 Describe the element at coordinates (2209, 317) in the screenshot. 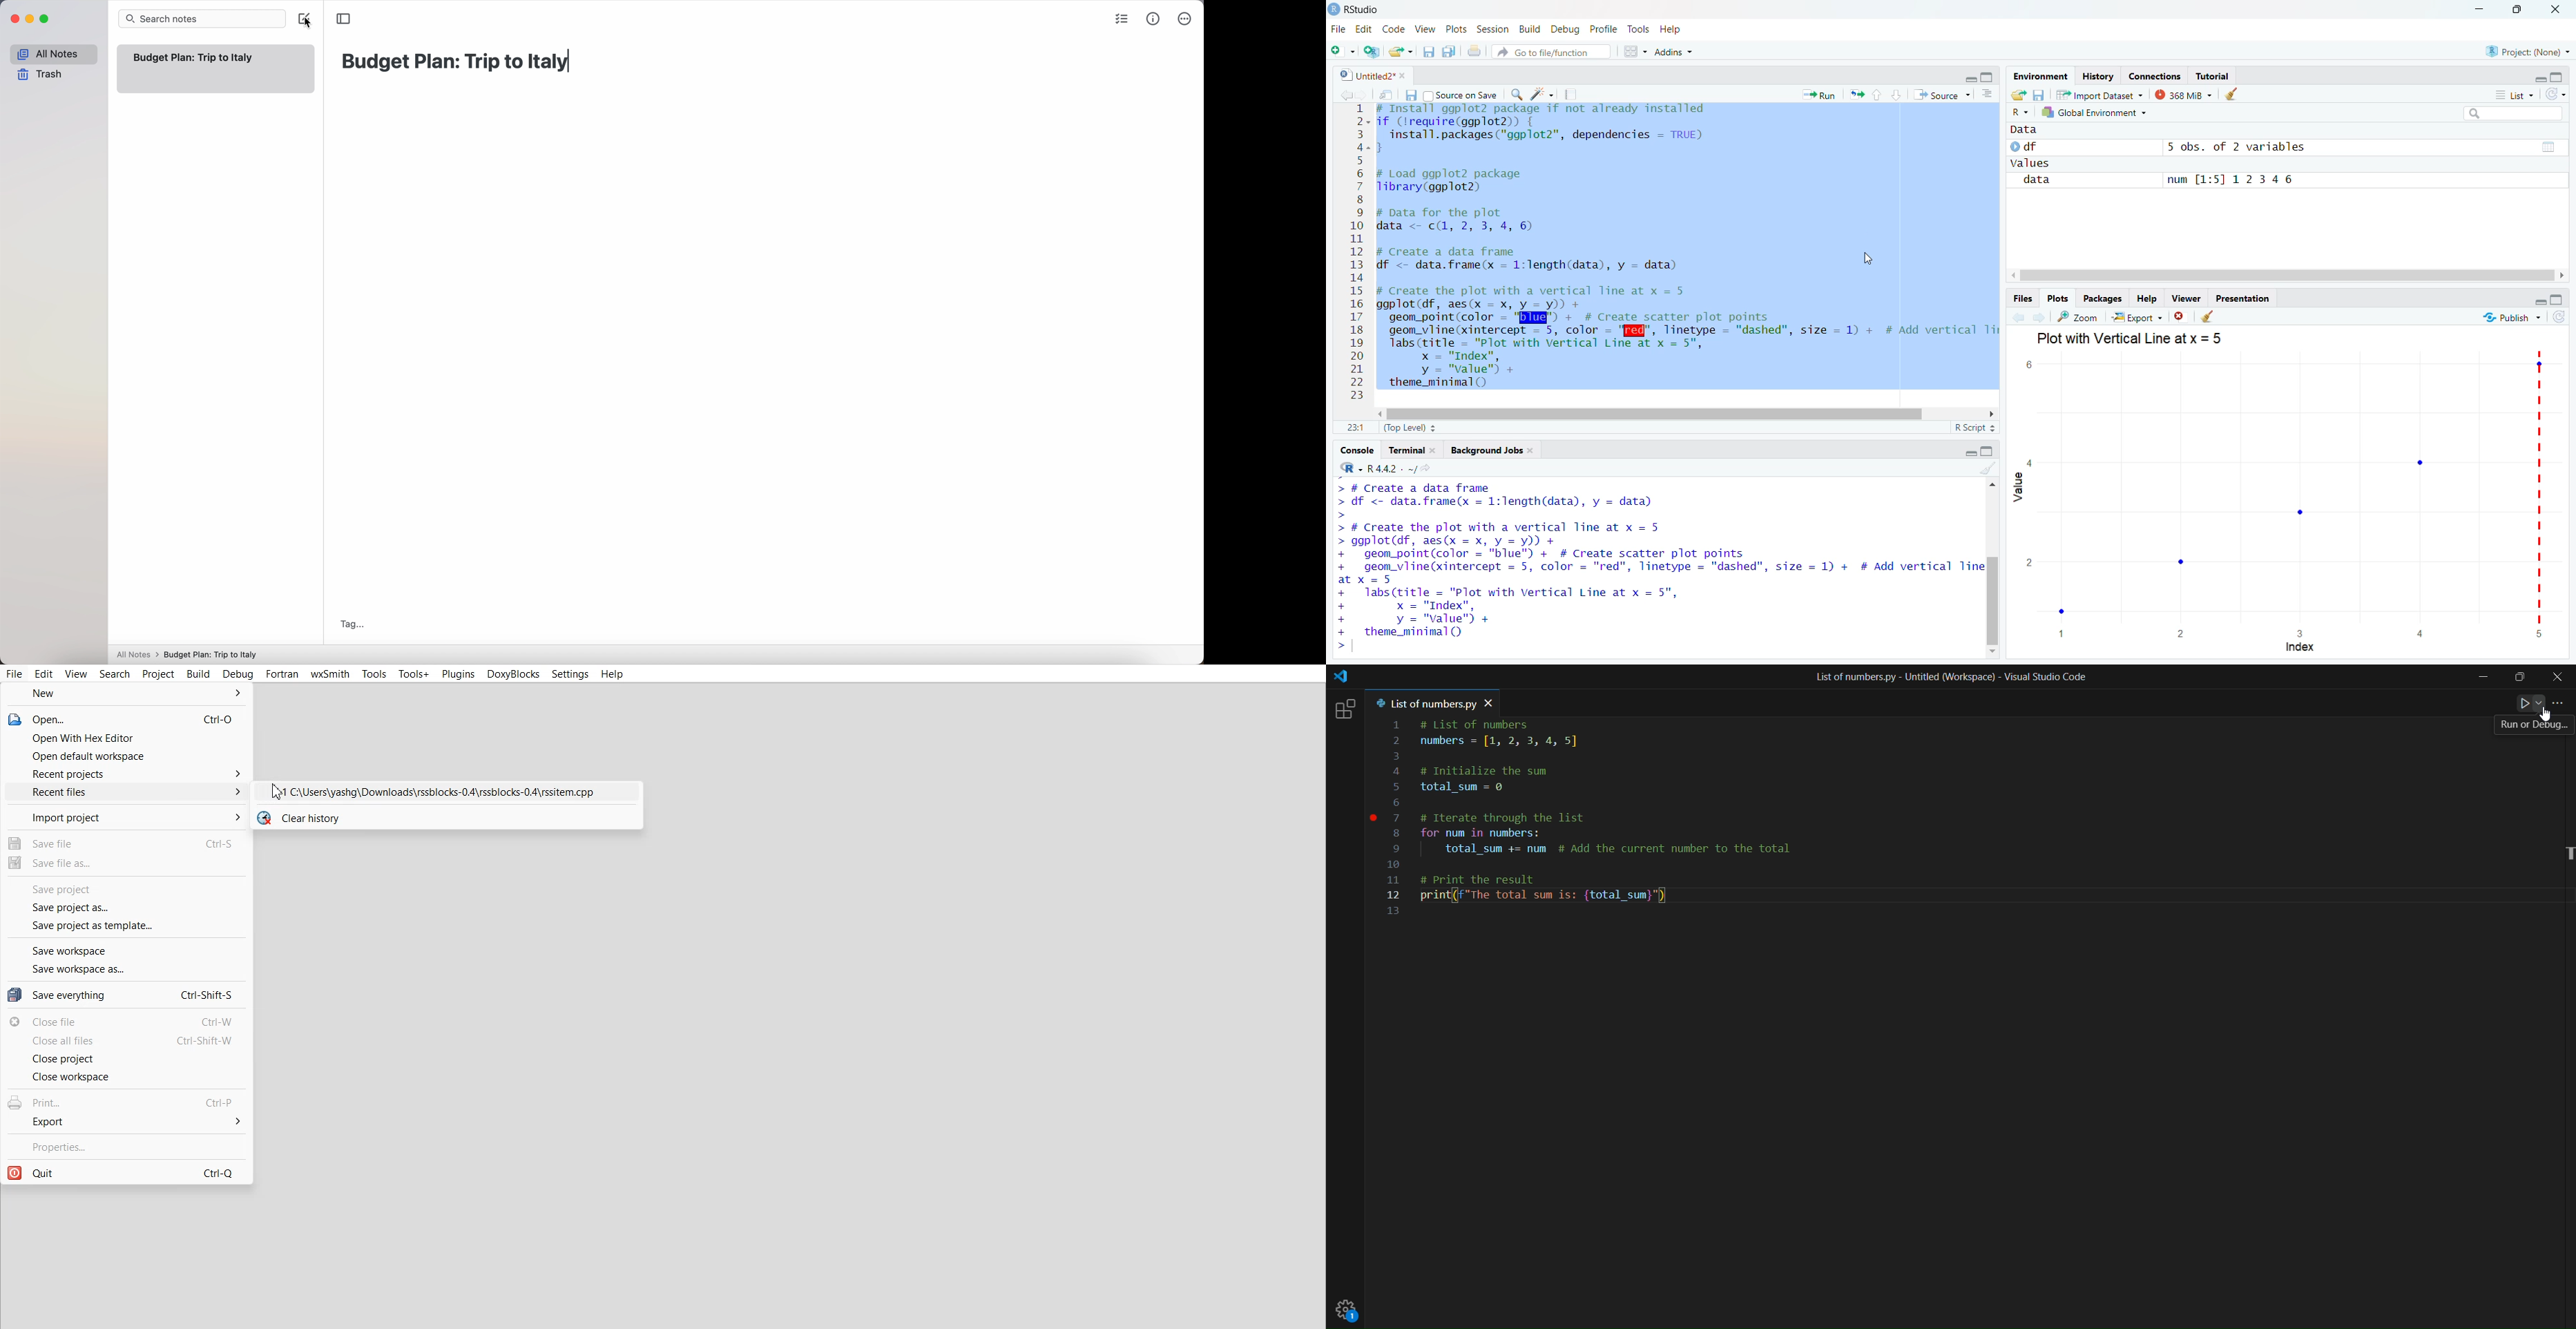

I see `clear` at that location.